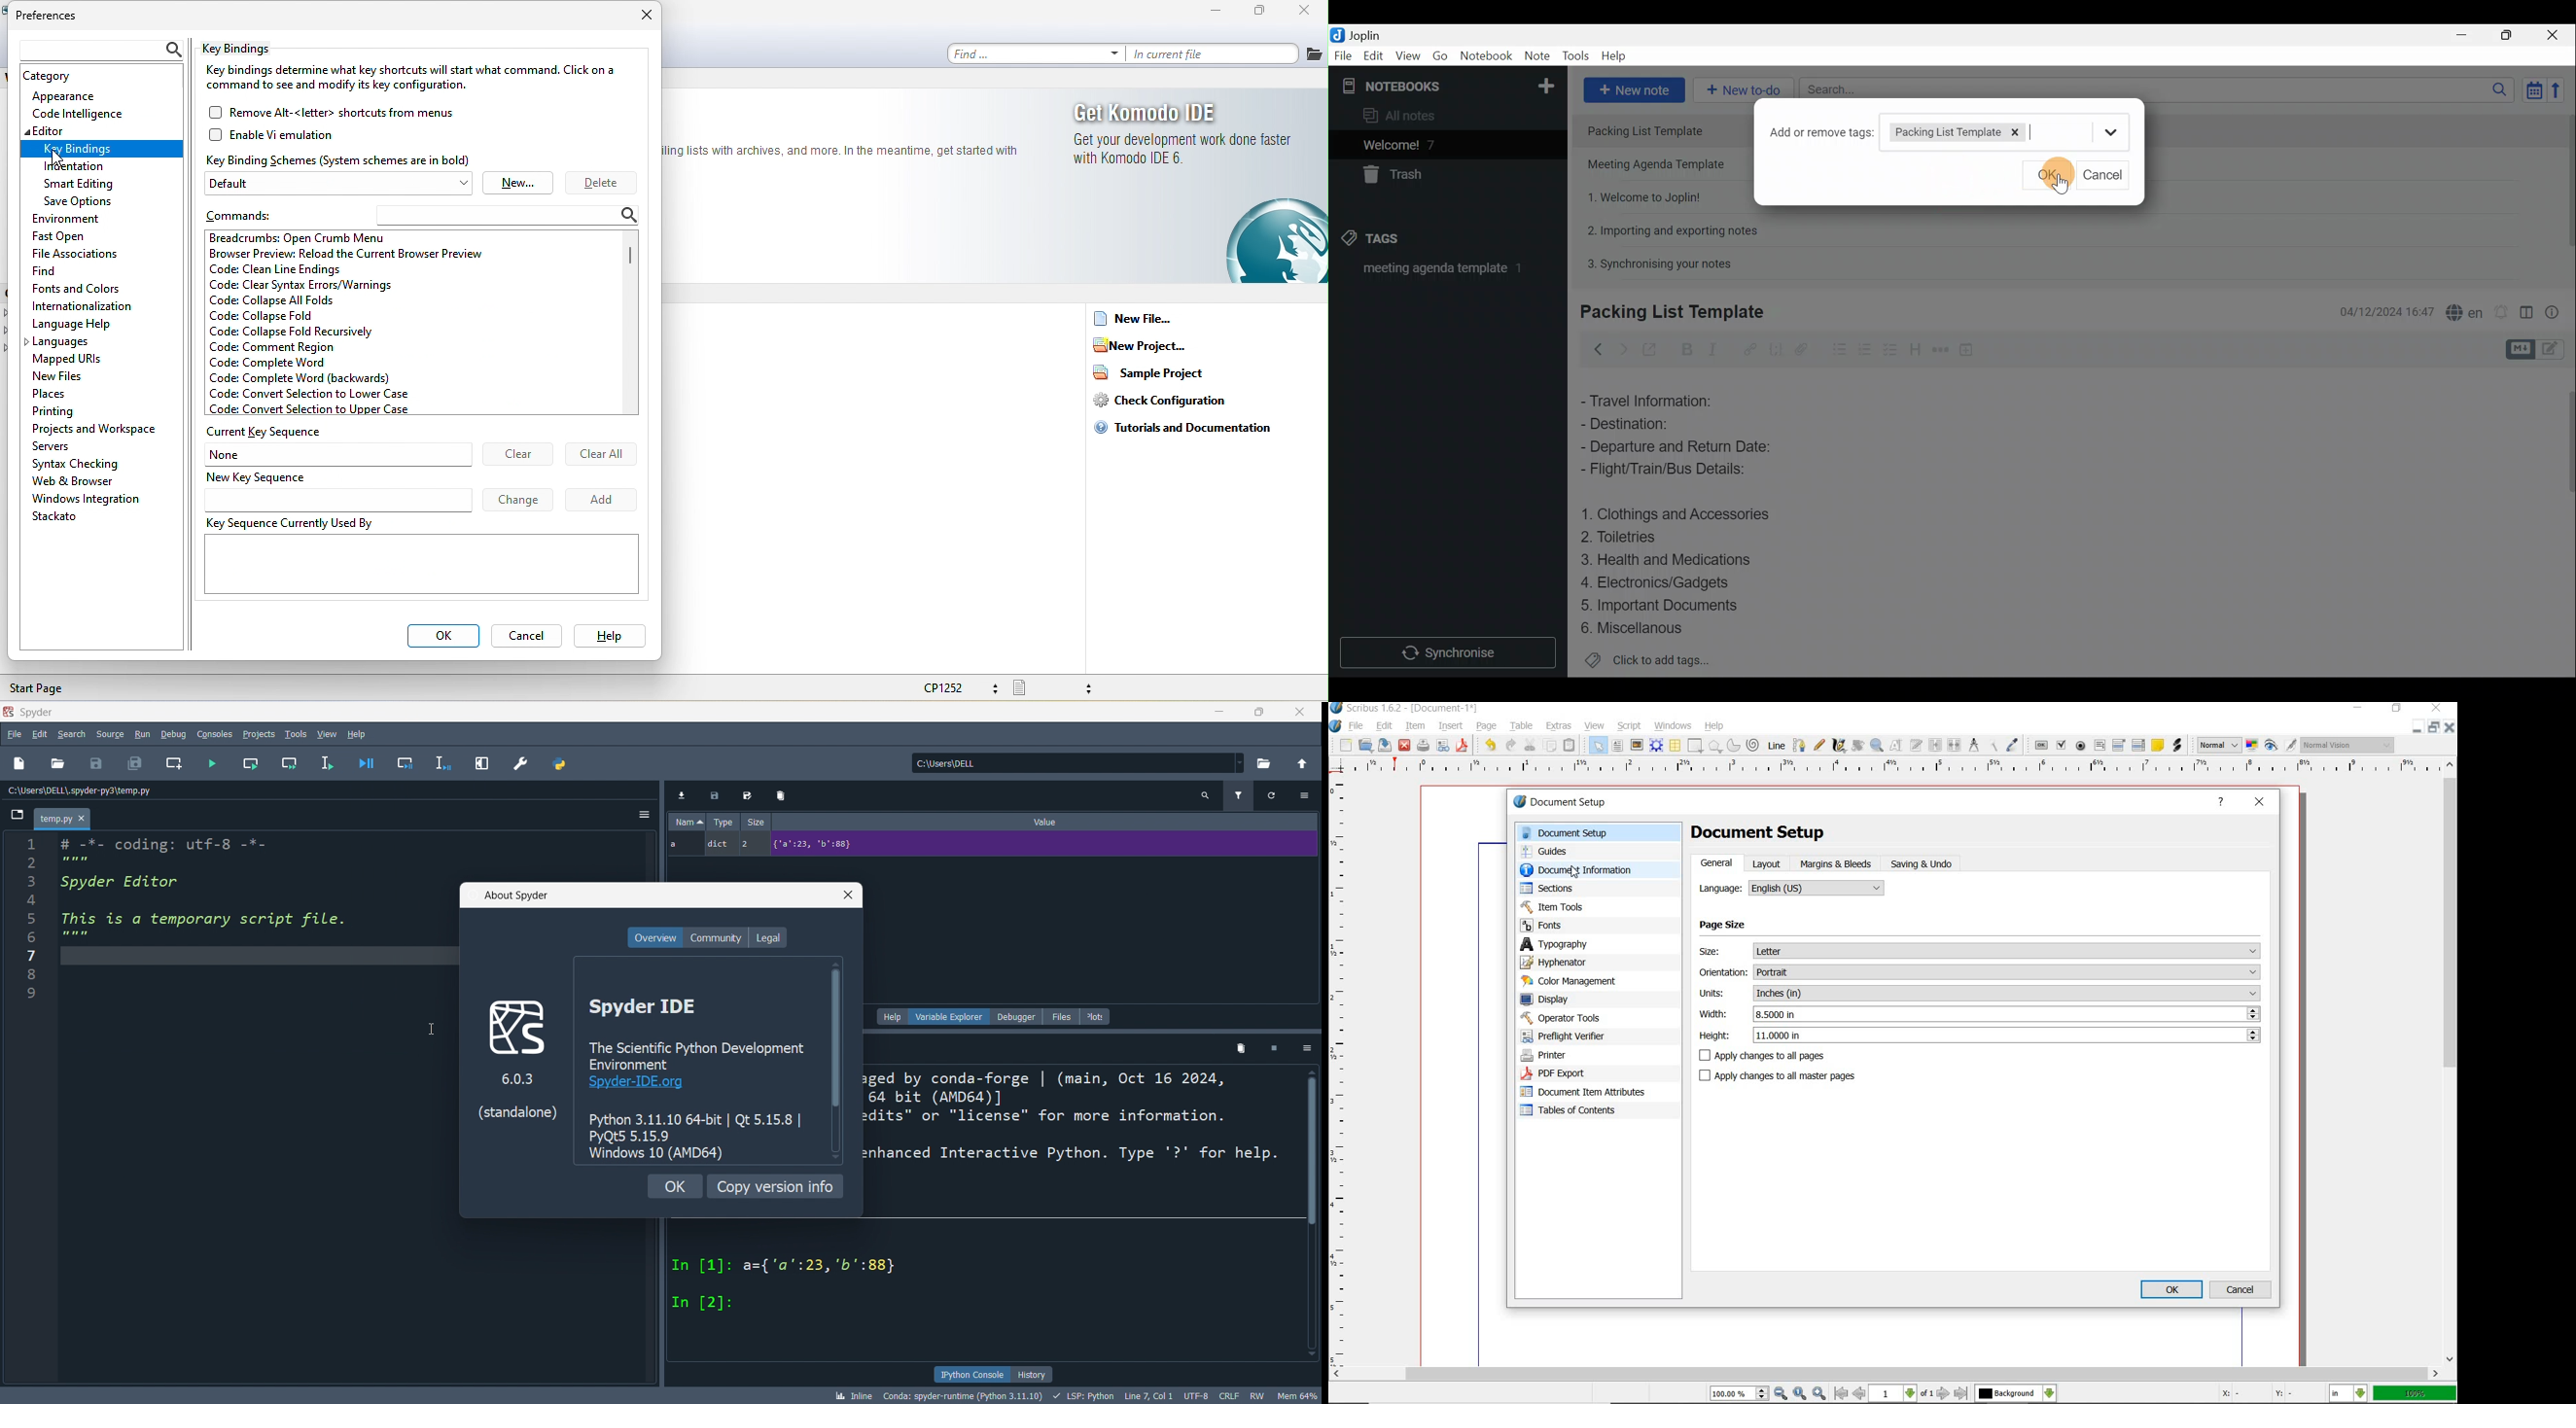 Image resolution: width=2576 pixels, height=1428 pixels. What do you see at coordinates (1409, 56) in the screenshot?
I see `View` at bounding box center [1409, 56].